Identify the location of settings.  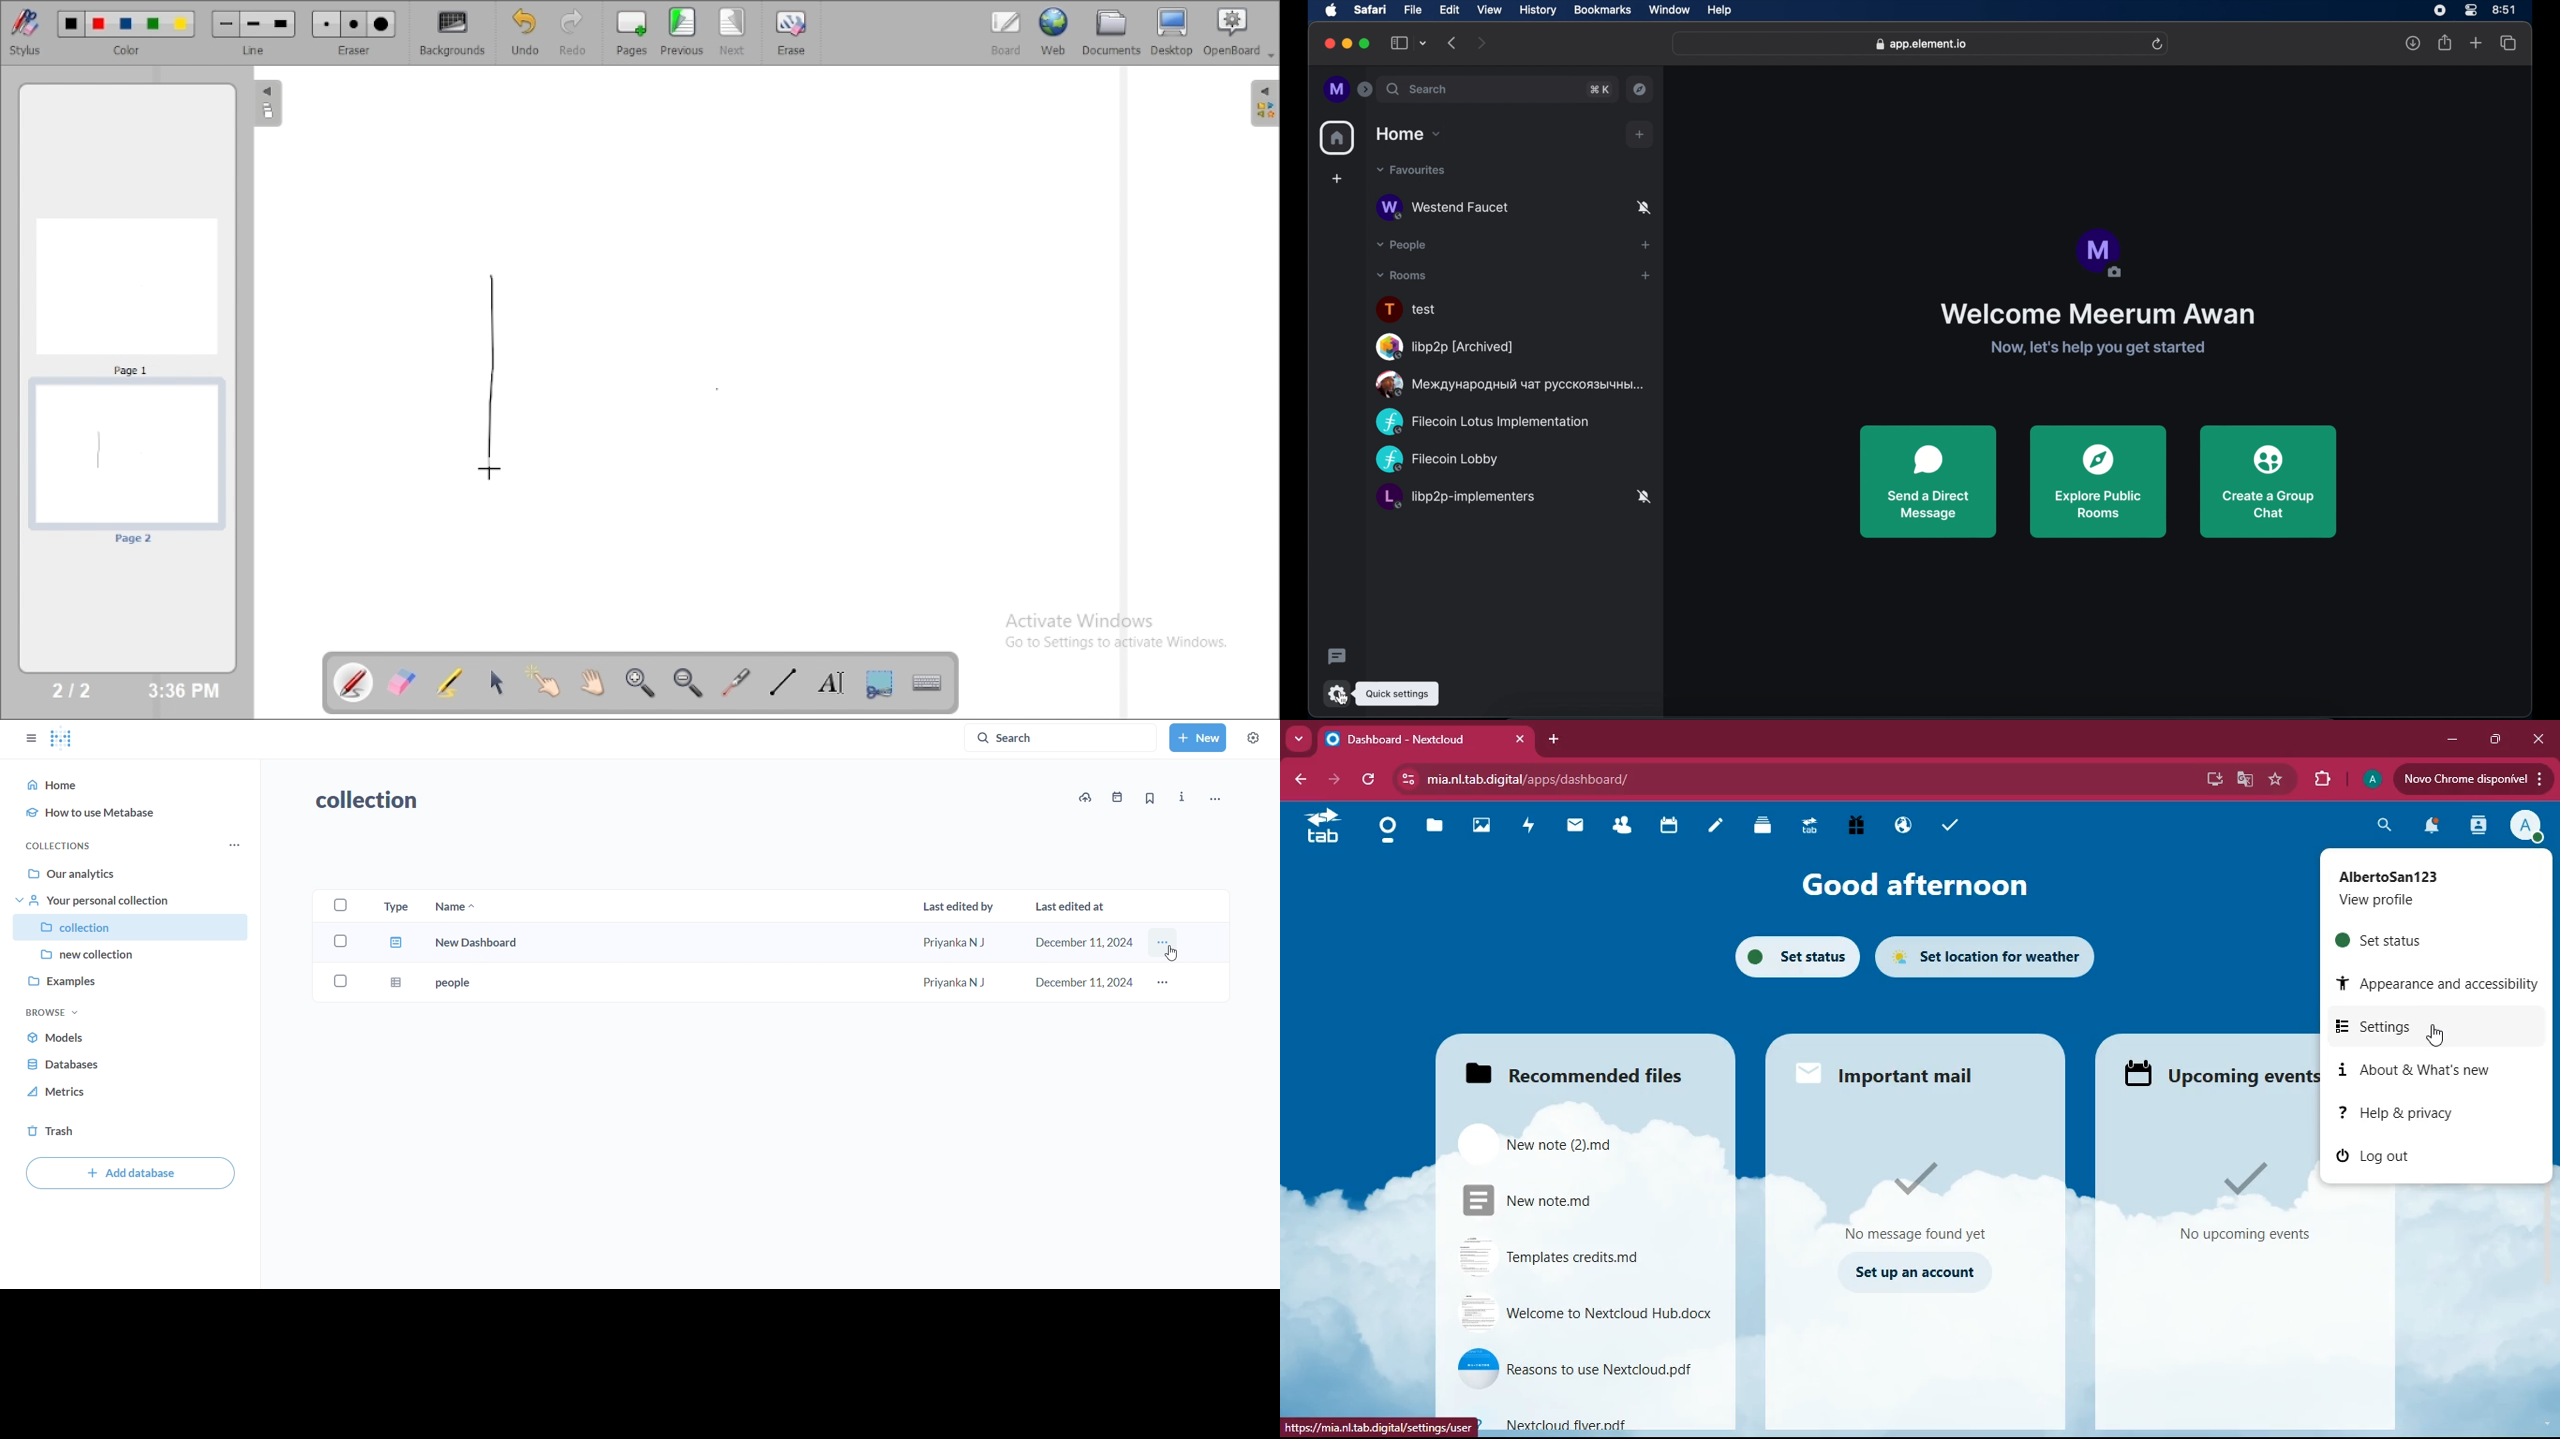
(2375, 1028).